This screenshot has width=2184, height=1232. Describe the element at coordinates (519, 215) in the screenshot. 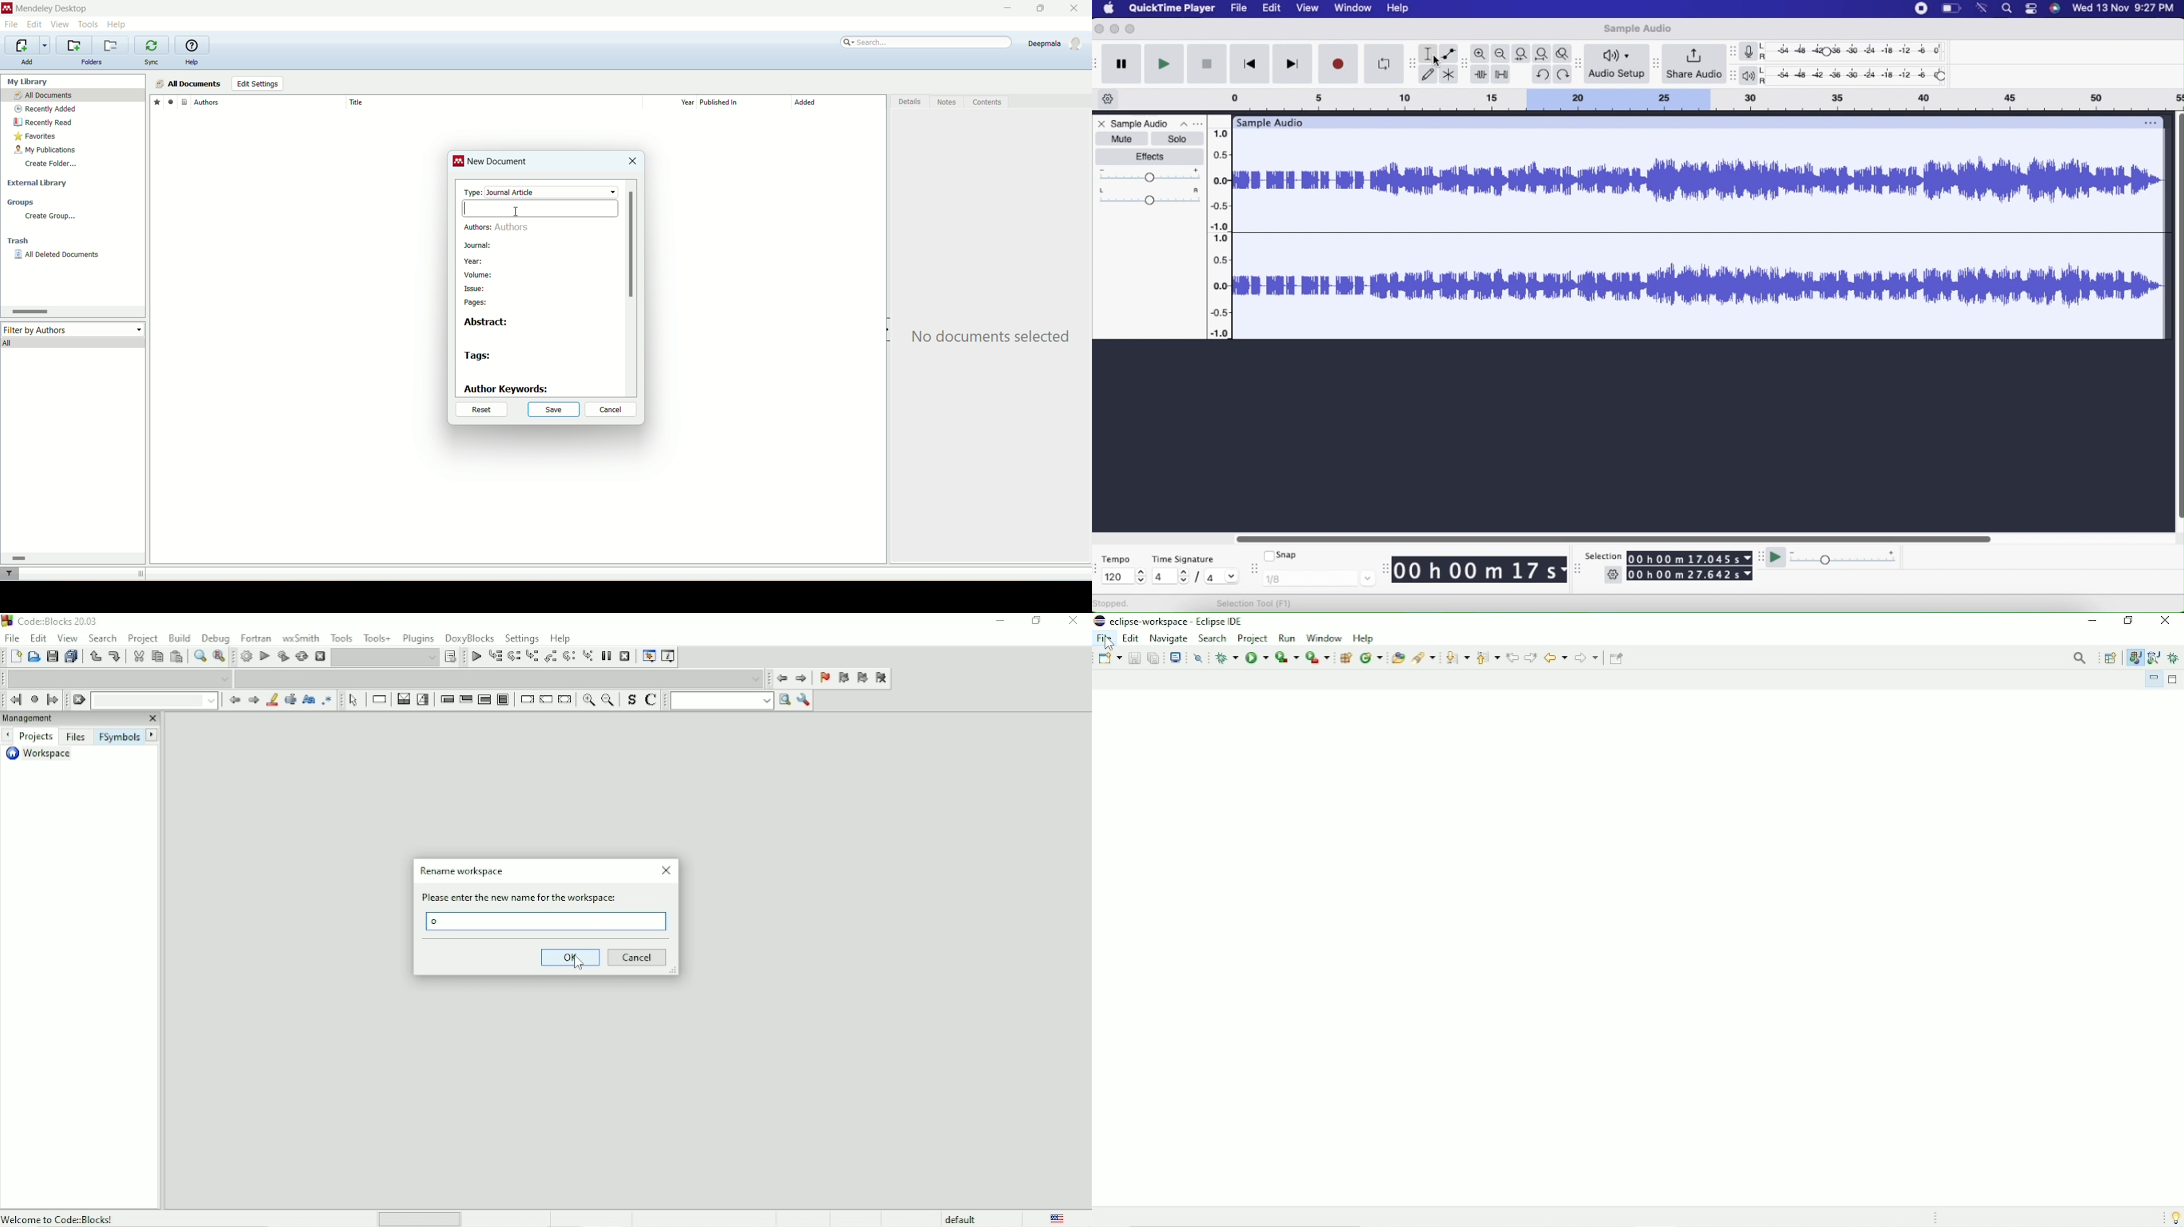

I see `cursor` at that location.